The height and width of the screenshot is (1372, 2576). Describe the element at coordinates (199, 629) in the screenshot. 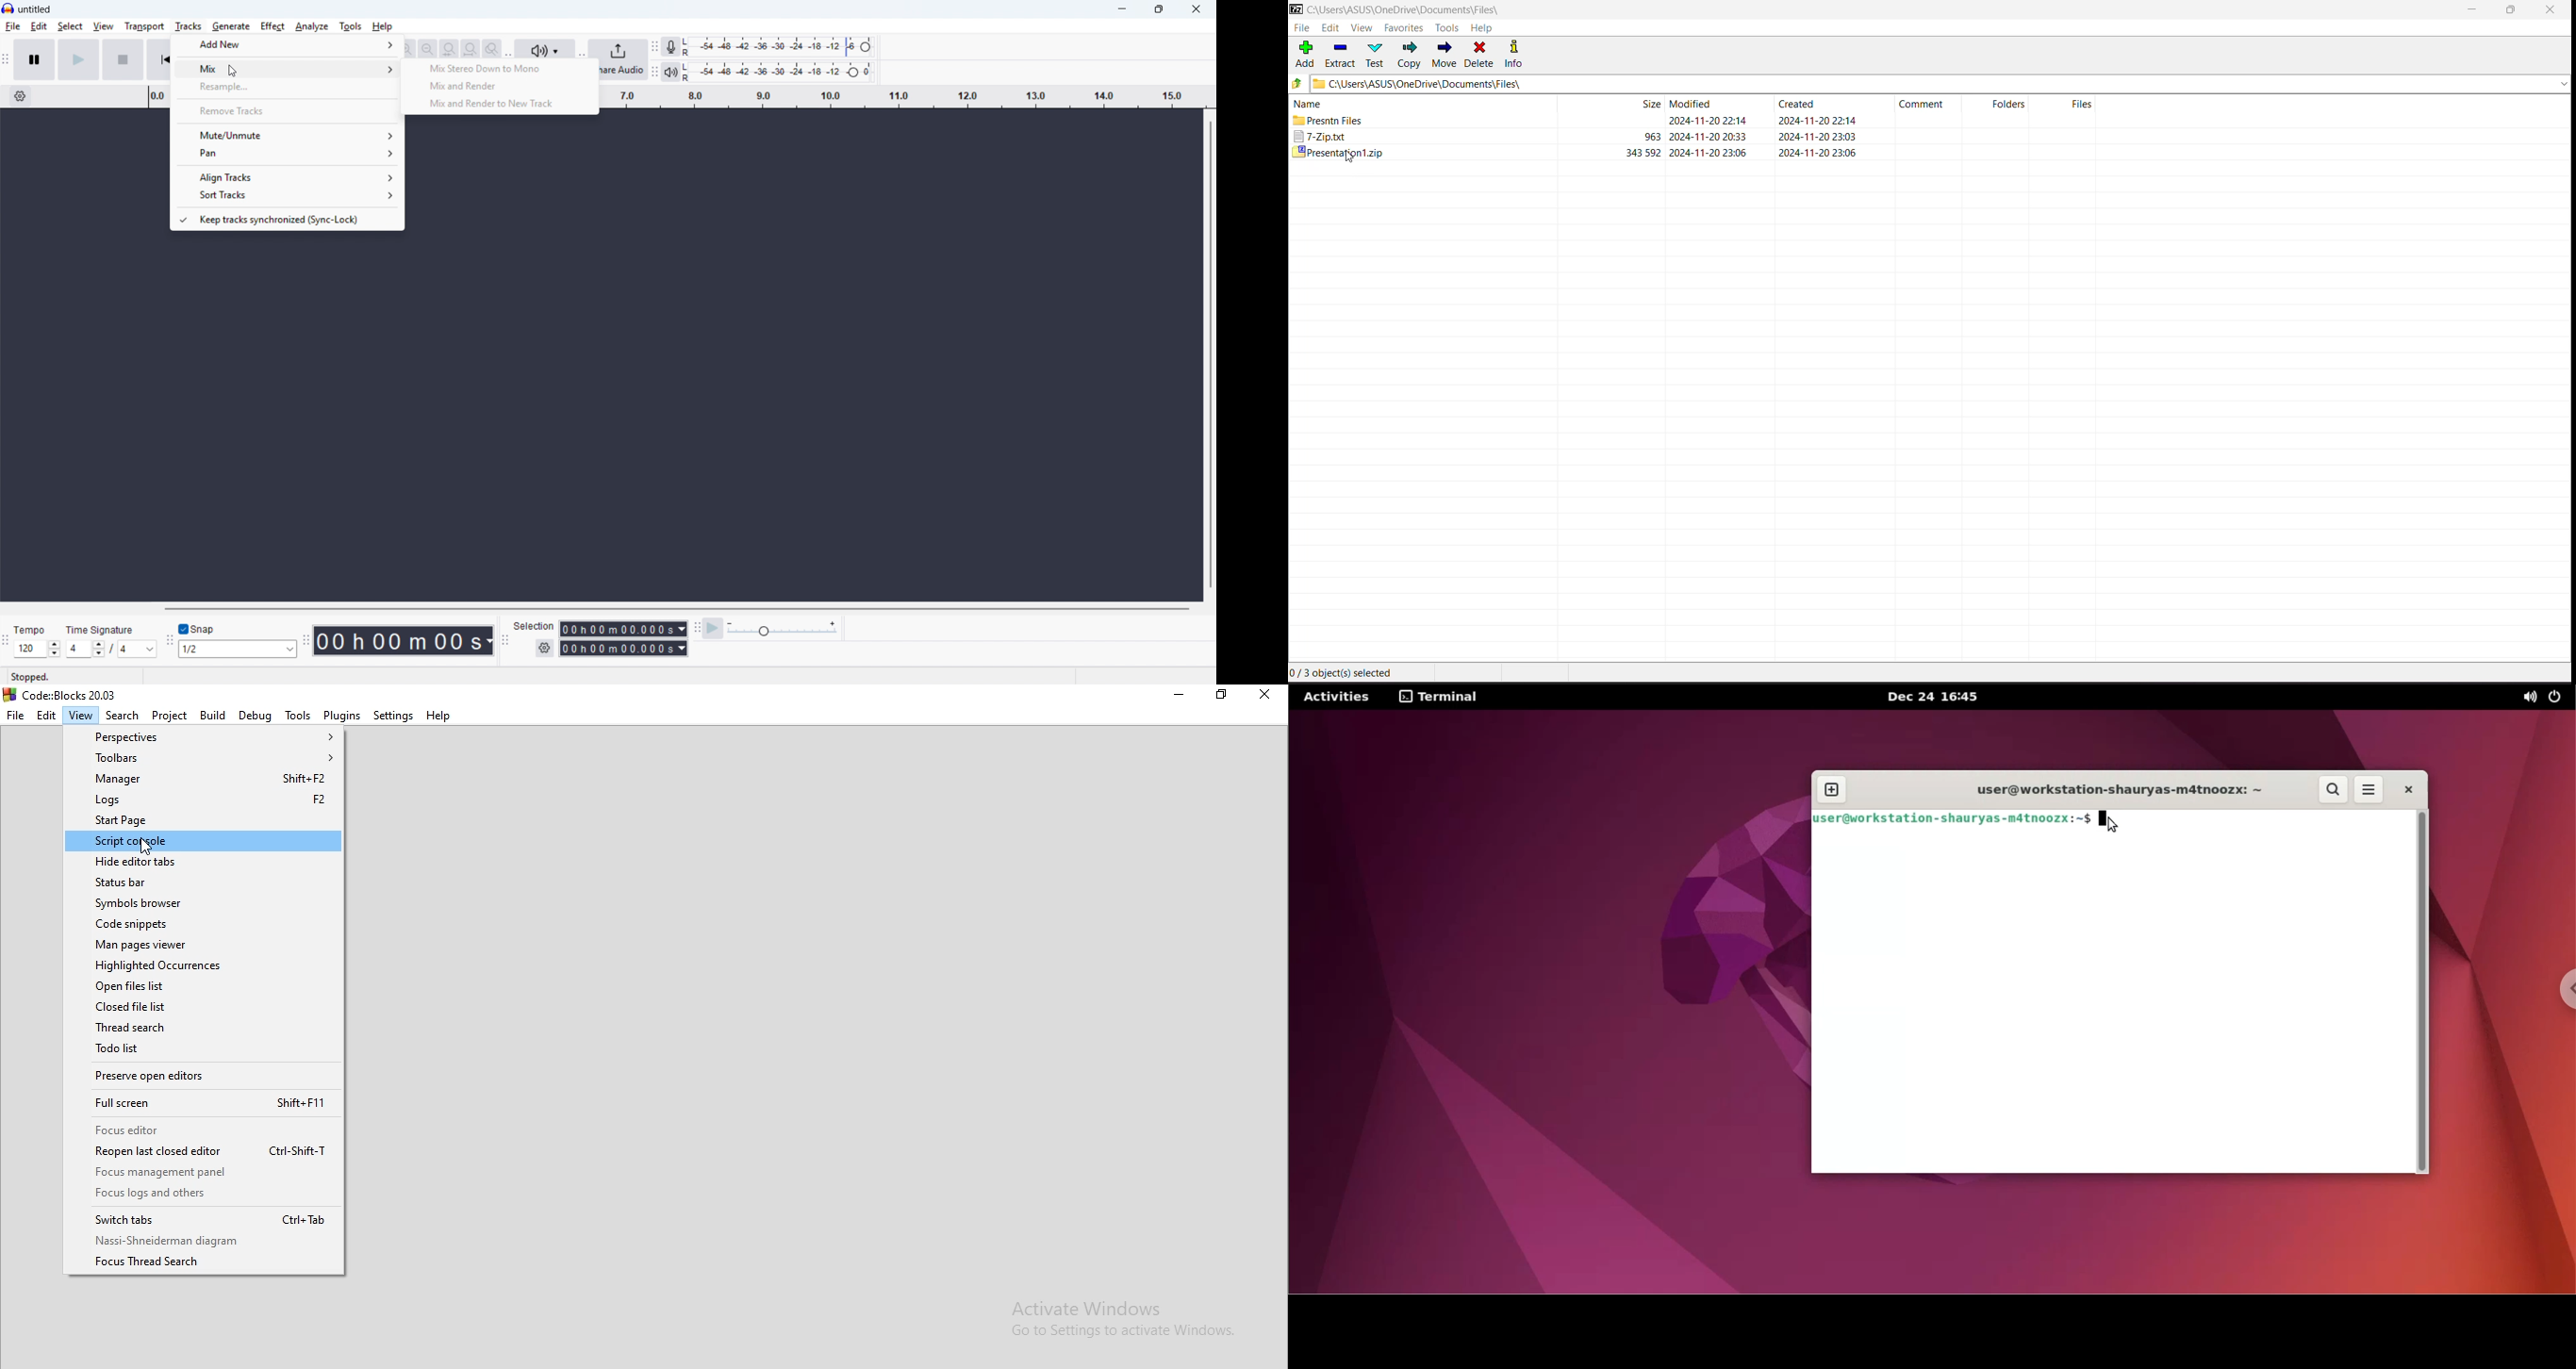

I see `toggle snap` at that location.